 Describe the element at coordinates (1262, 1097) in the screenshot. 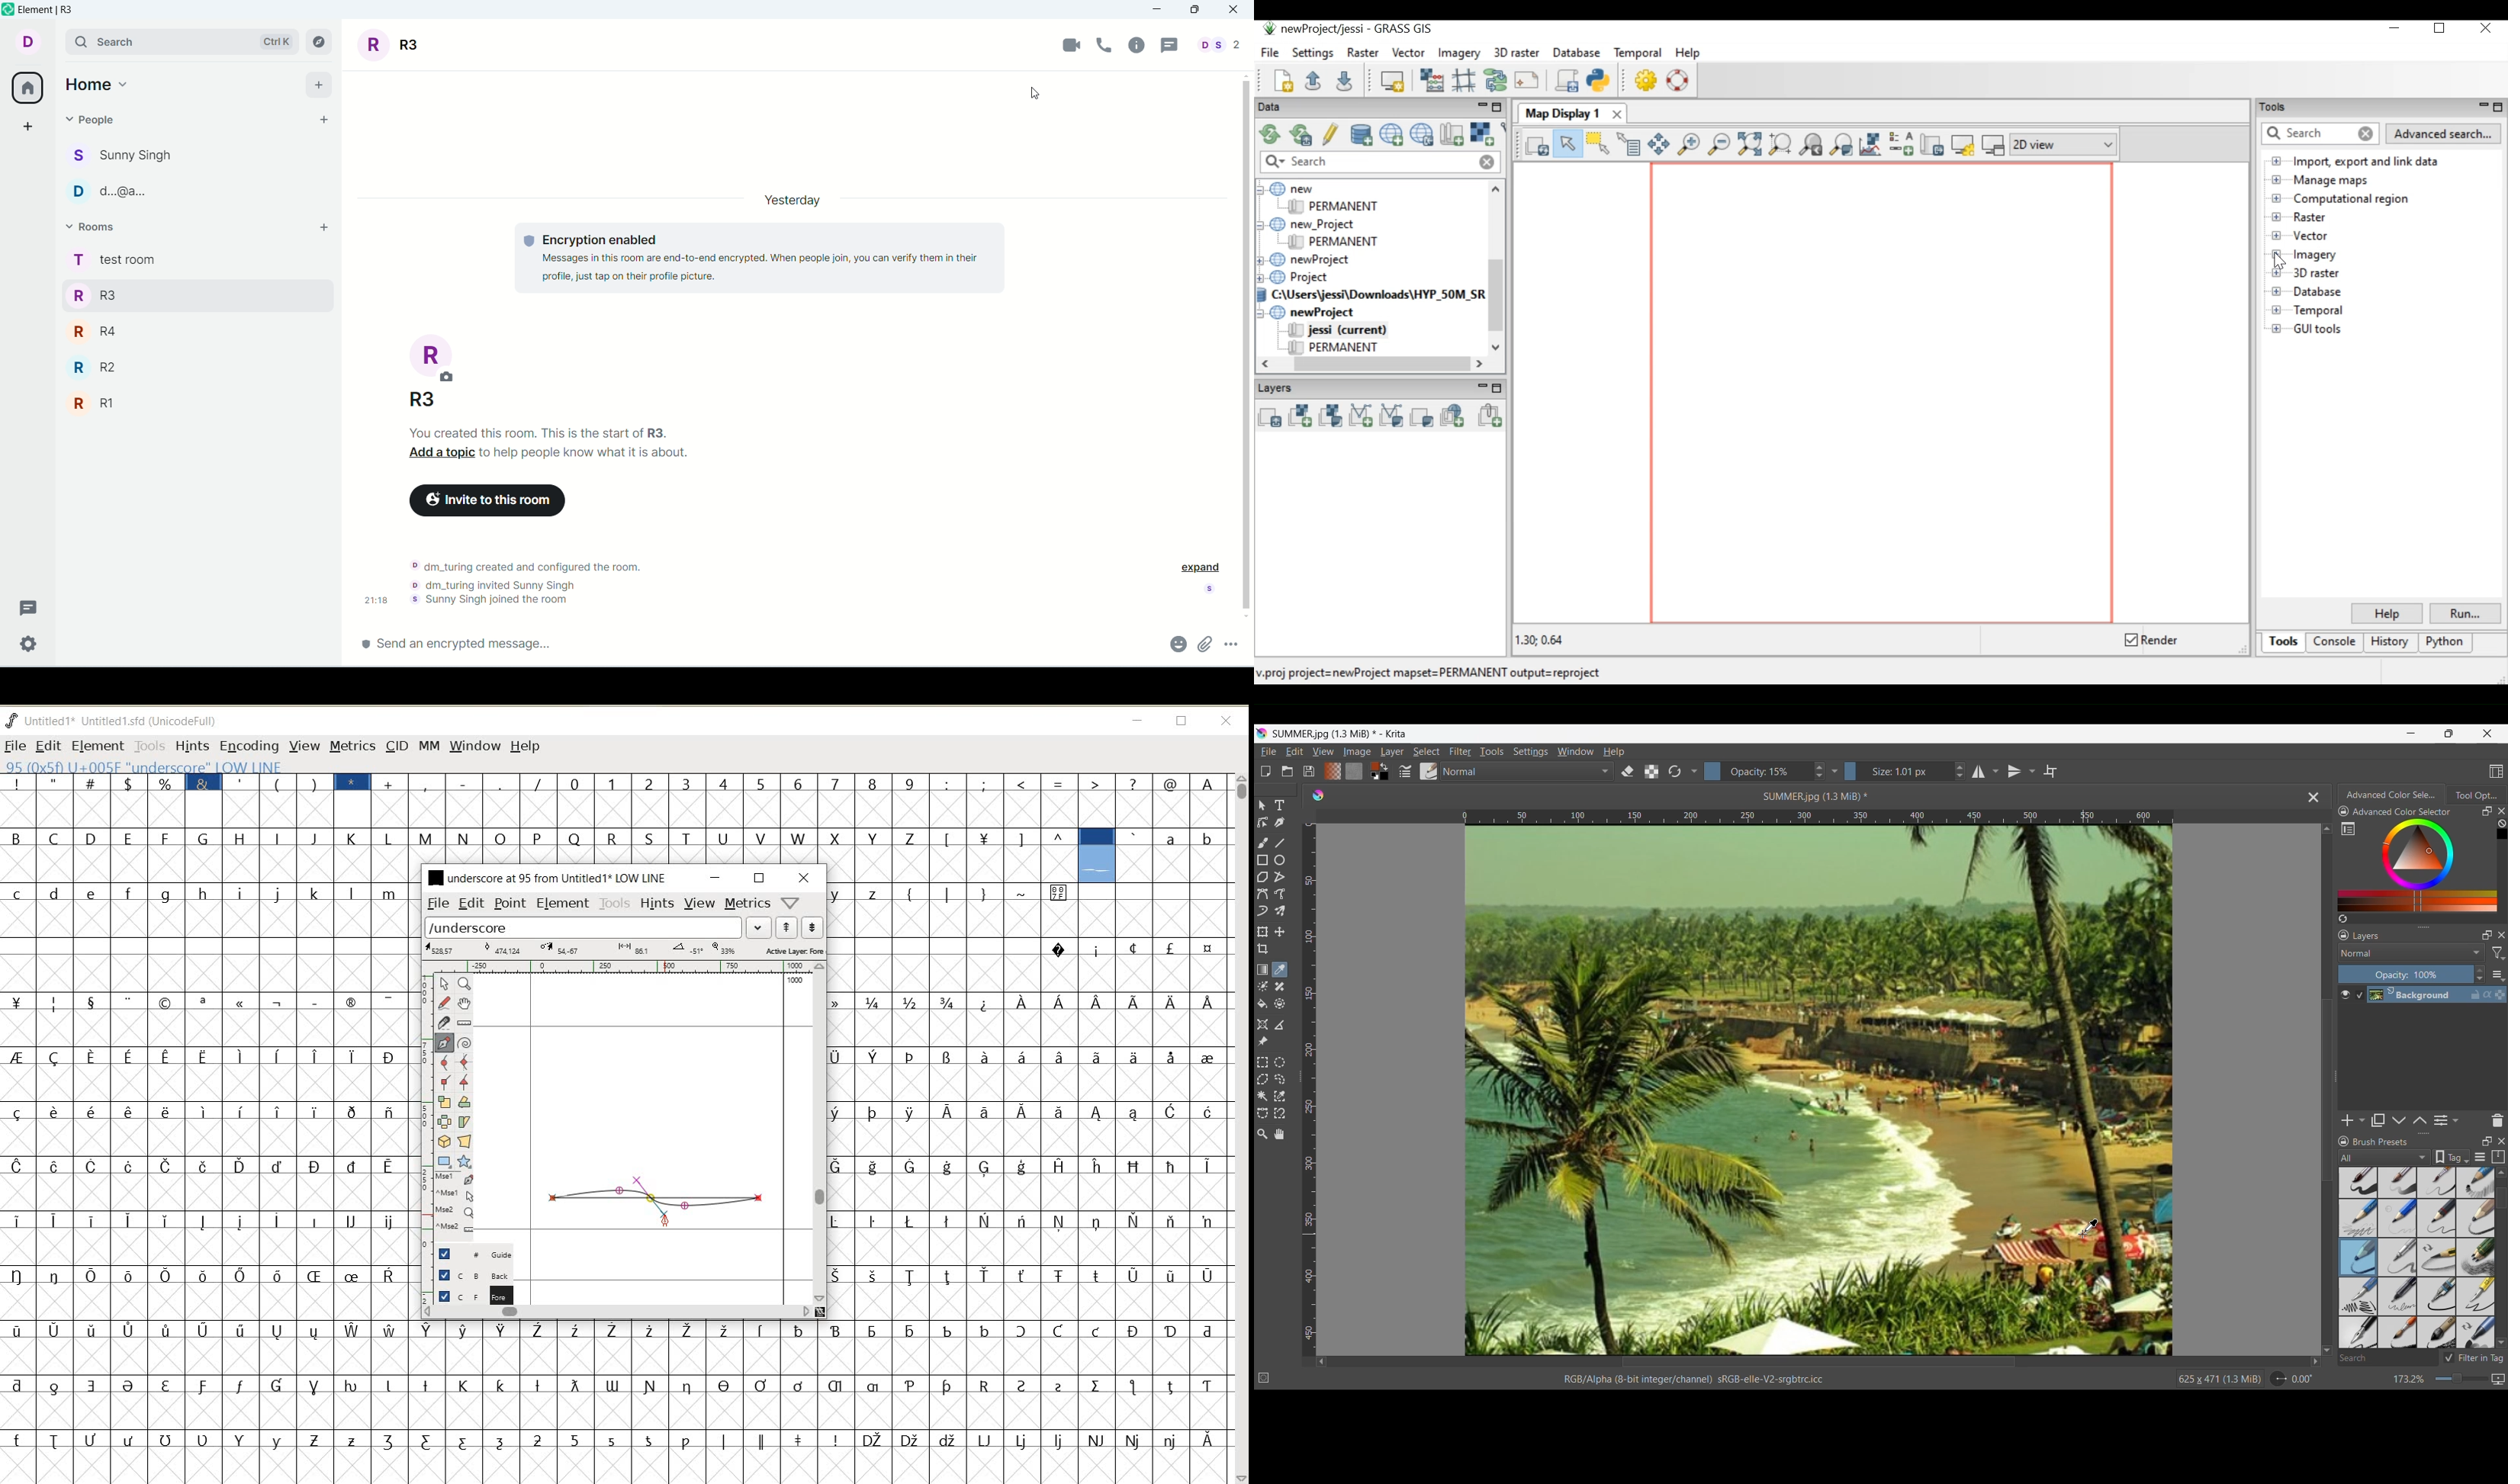

I see `Contiguous selection tool` at that location.